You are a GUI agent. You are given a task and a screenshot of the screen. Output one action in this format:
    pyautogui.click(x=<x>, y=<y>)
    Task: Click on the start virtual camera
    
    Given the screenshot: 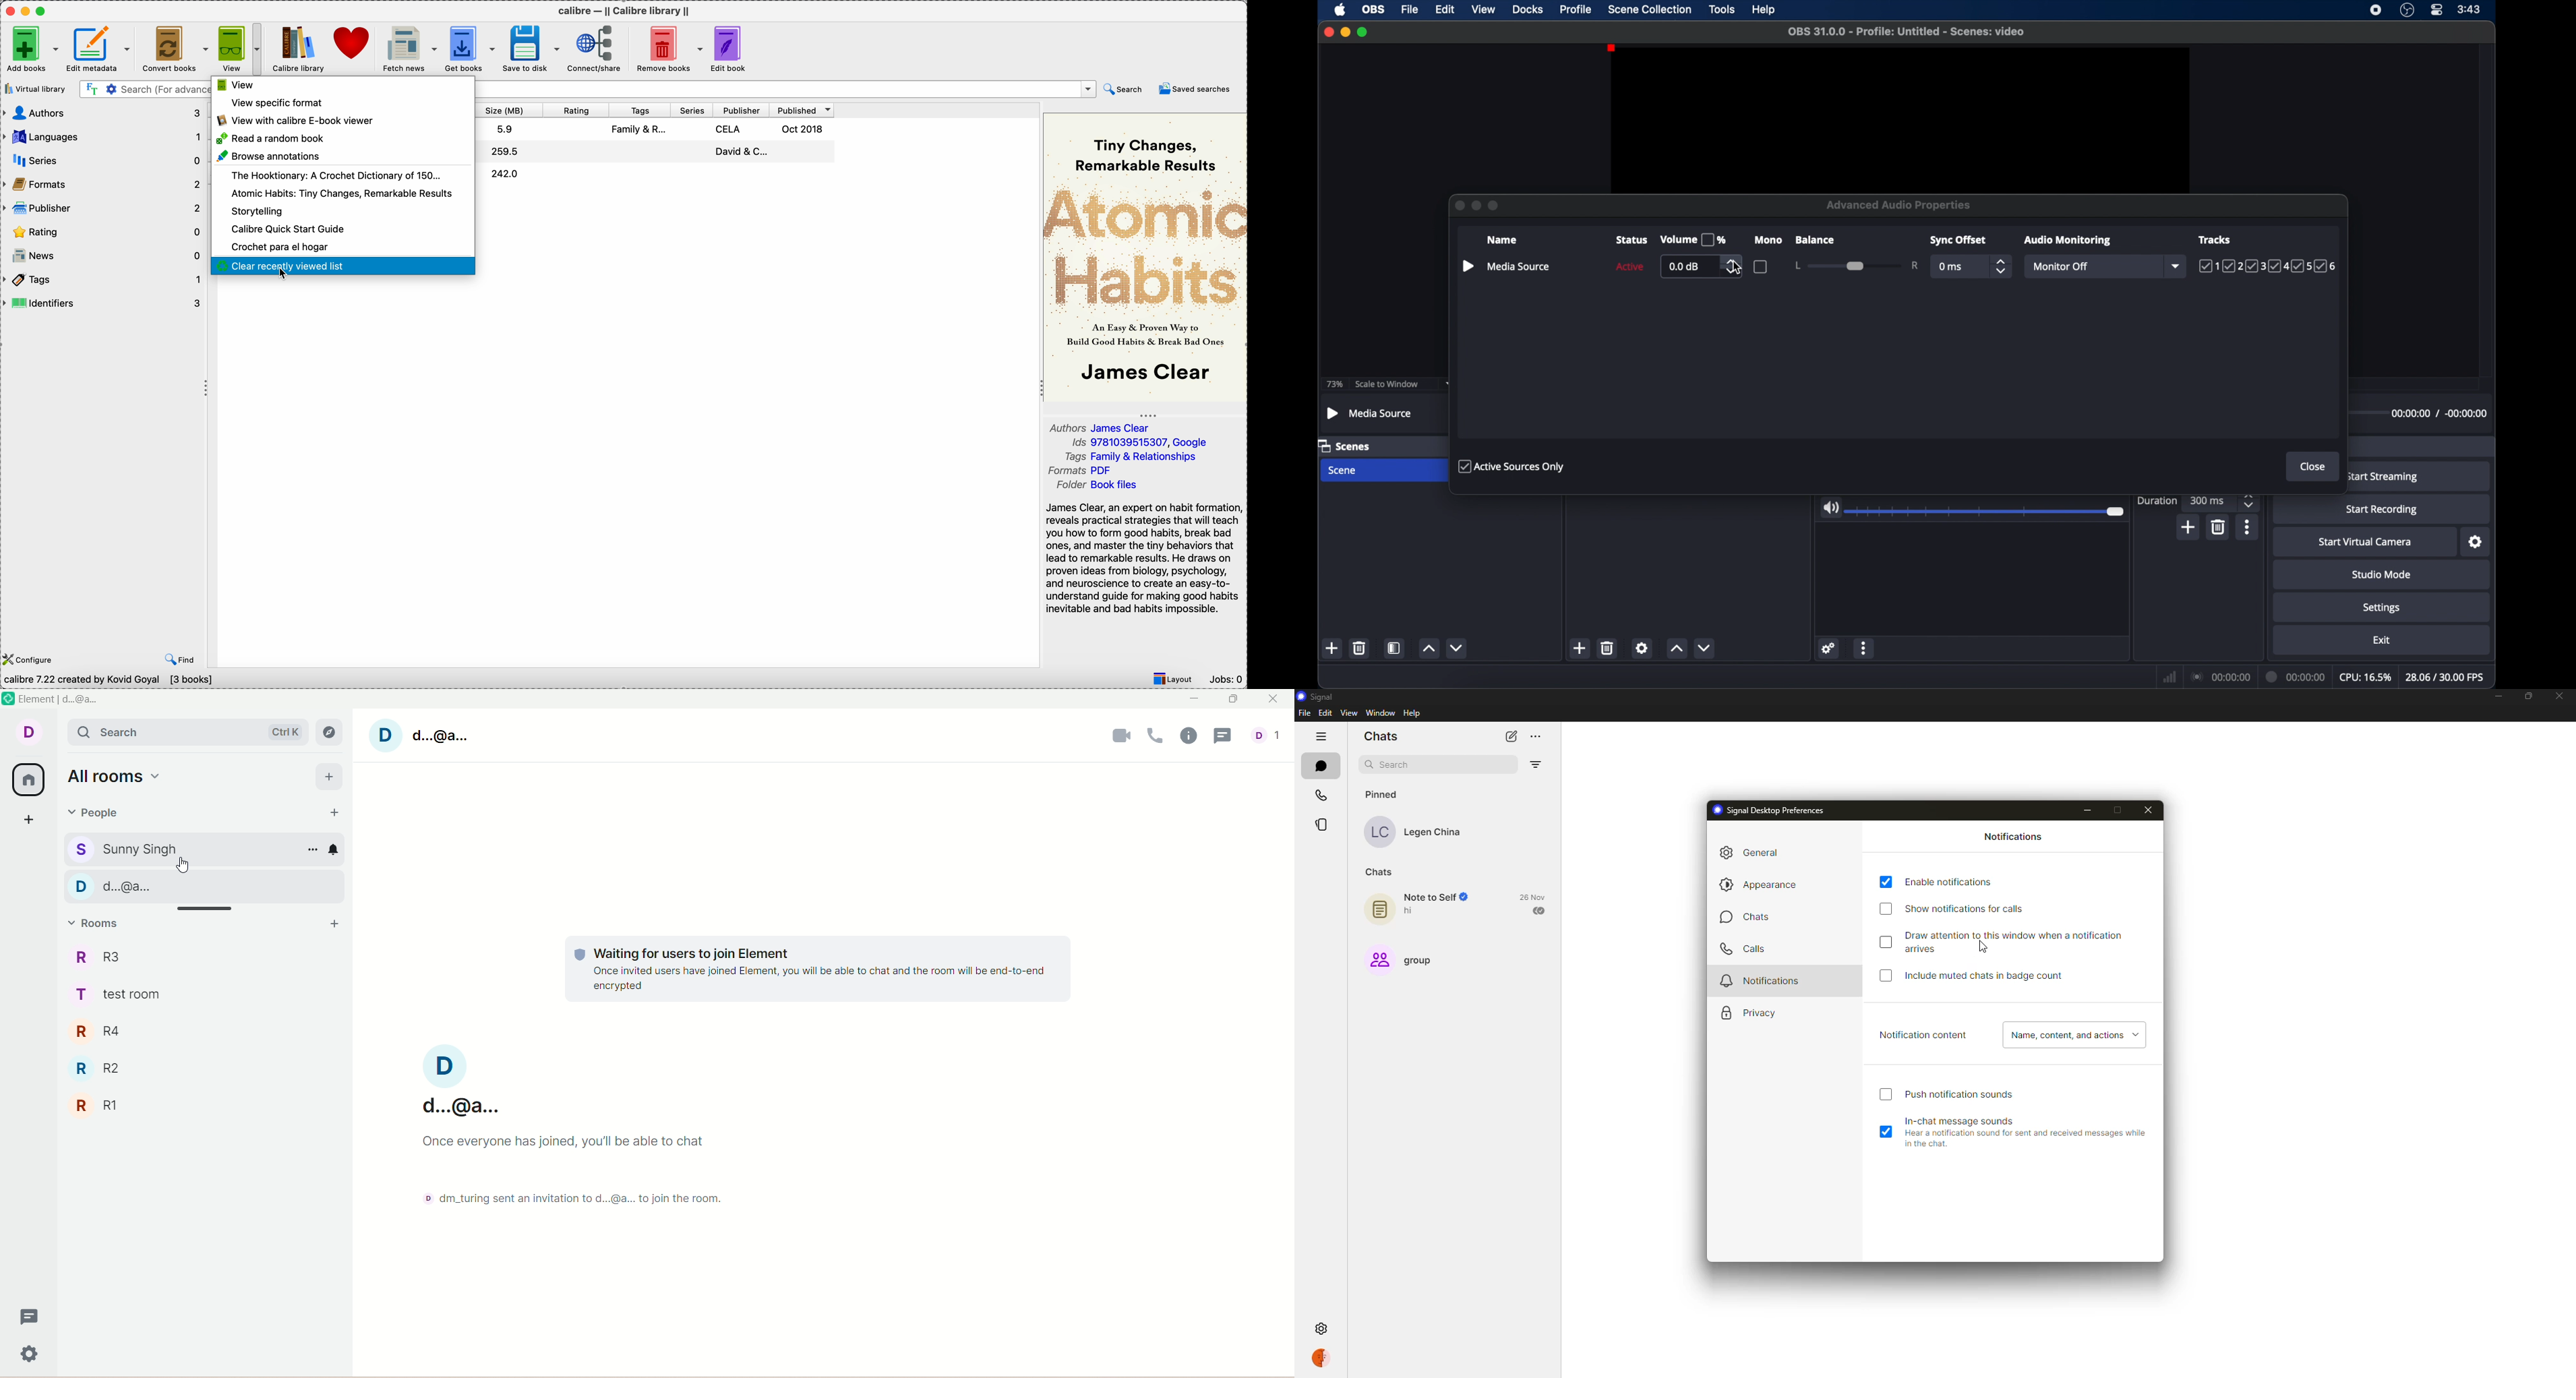 What is the action you would take?
    pyautogui.click(x=2365, y=542)
    